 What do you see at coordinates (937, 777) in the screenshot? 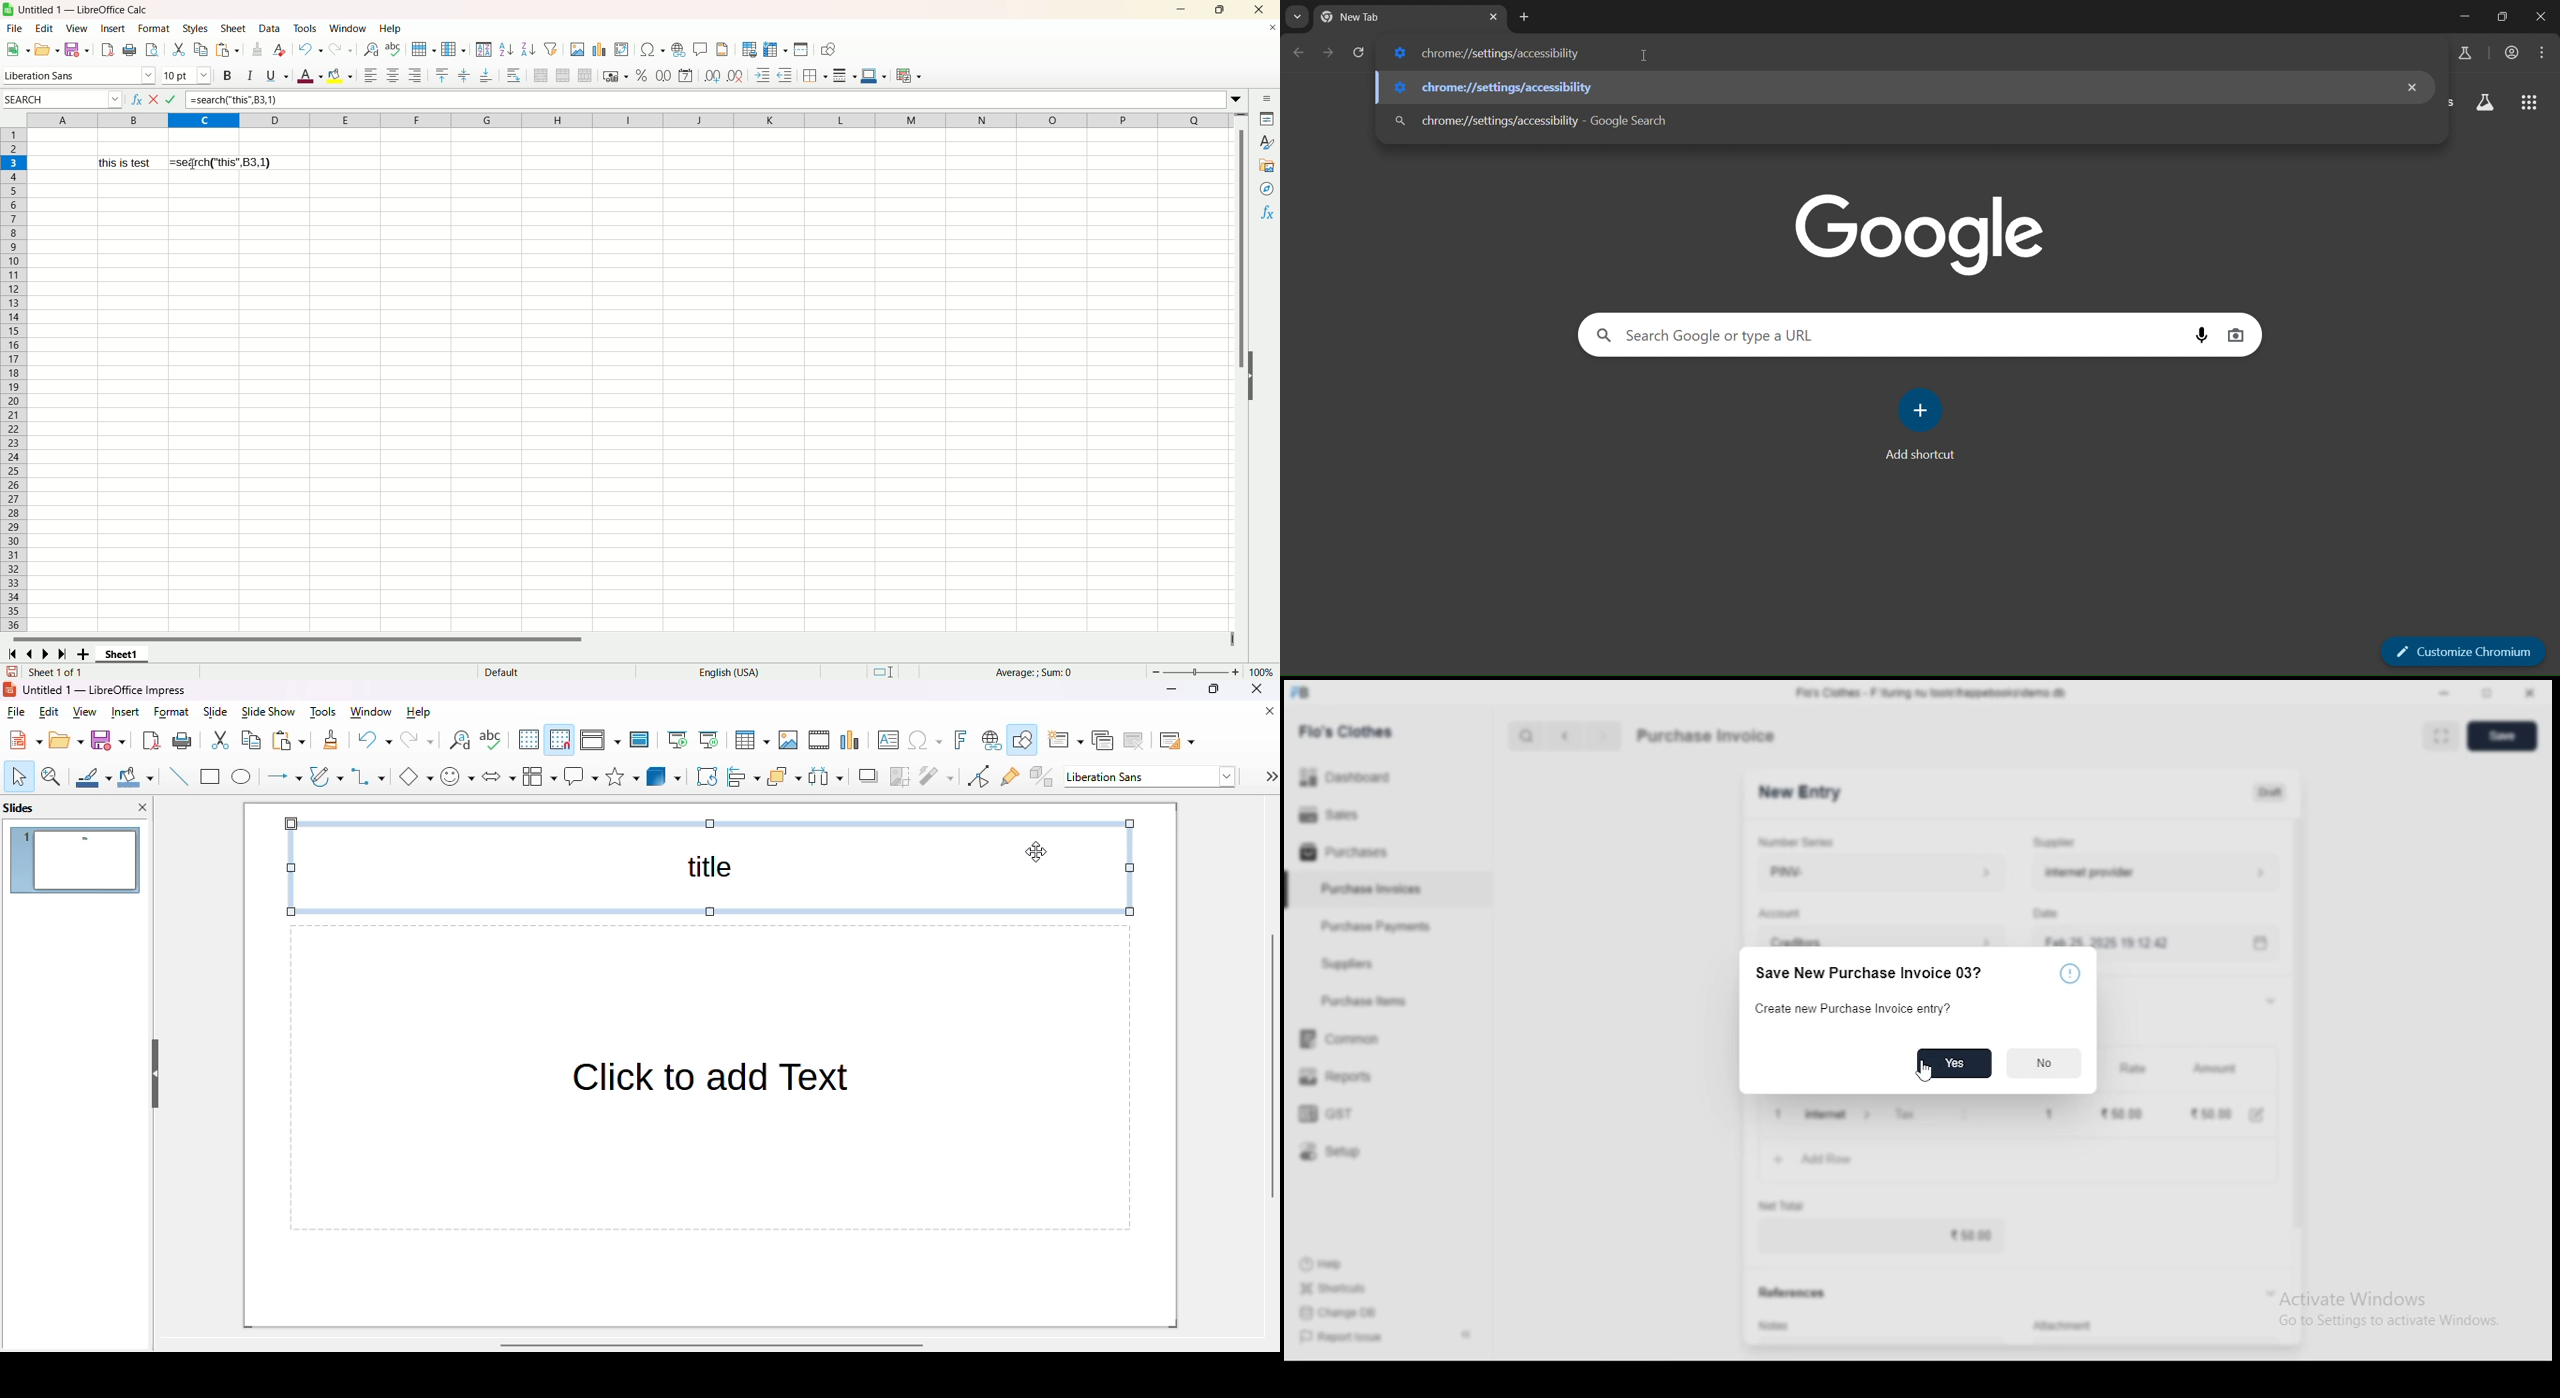
I see `filter` at bounding box center [937, 777].